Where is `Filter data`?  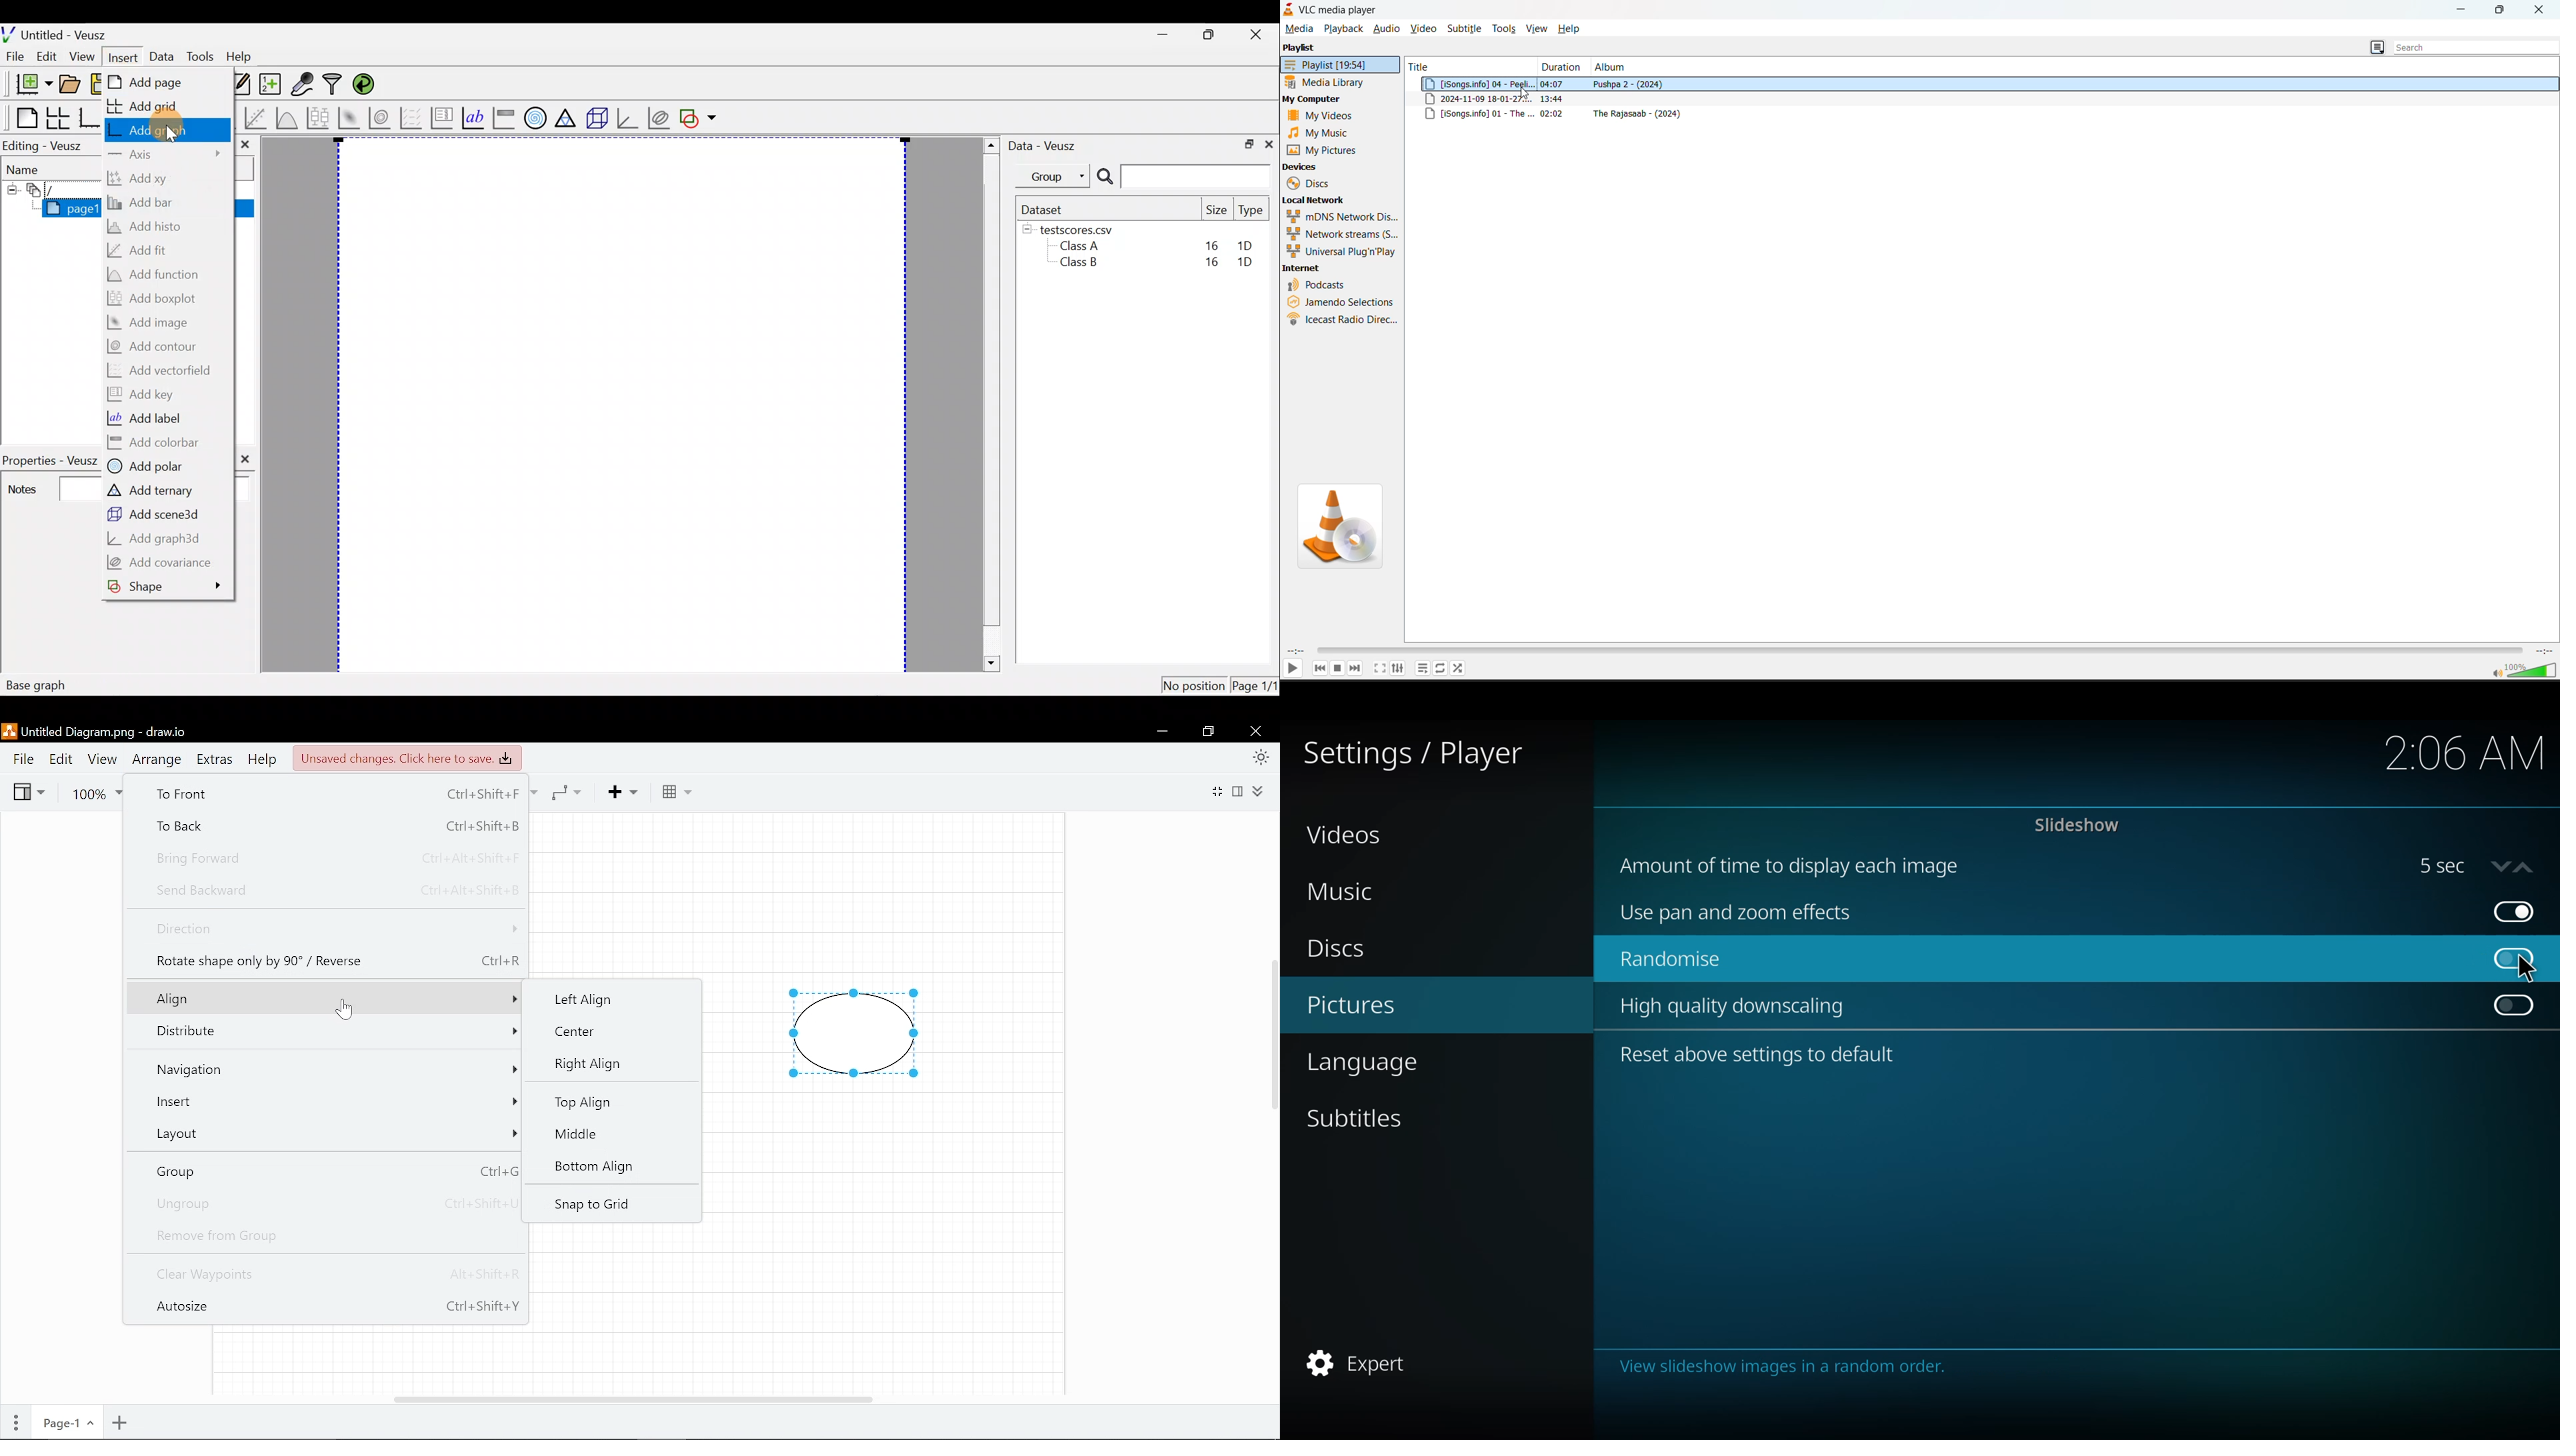 Filter data is located at coordinates (333, 85).